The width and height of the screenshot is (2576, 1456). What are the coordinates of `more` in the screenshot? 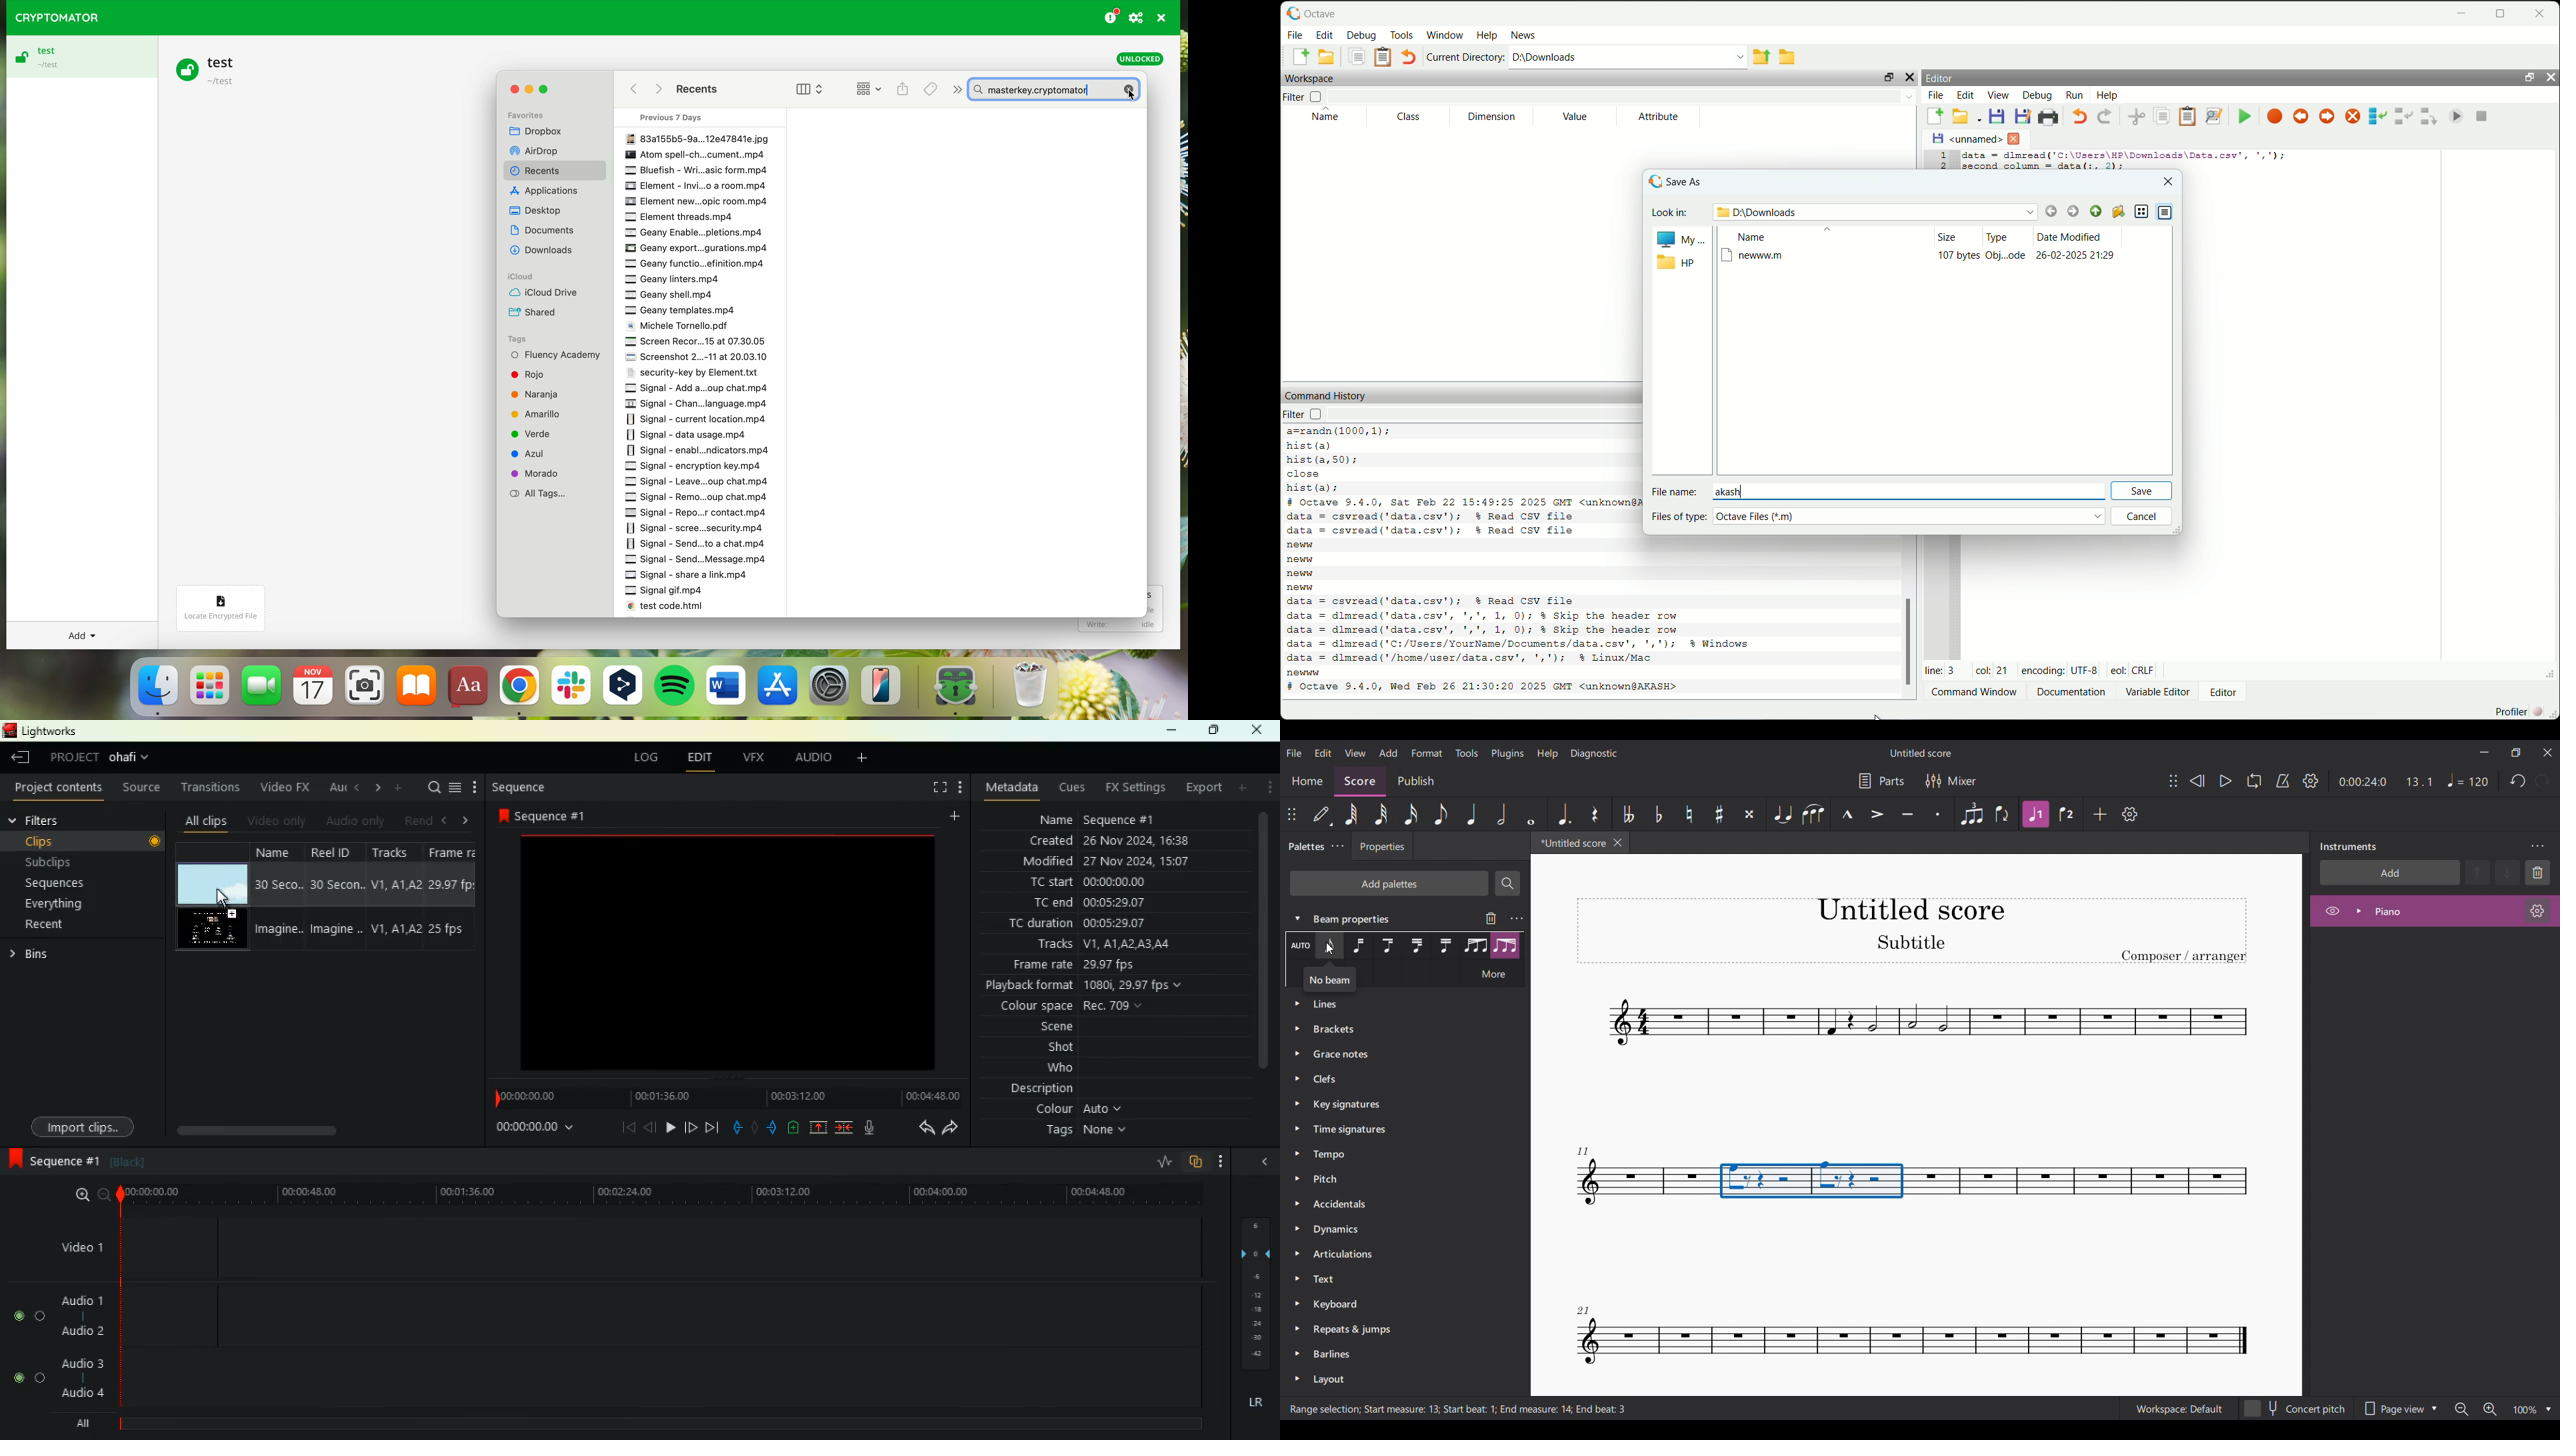 It's located at (476, 787).